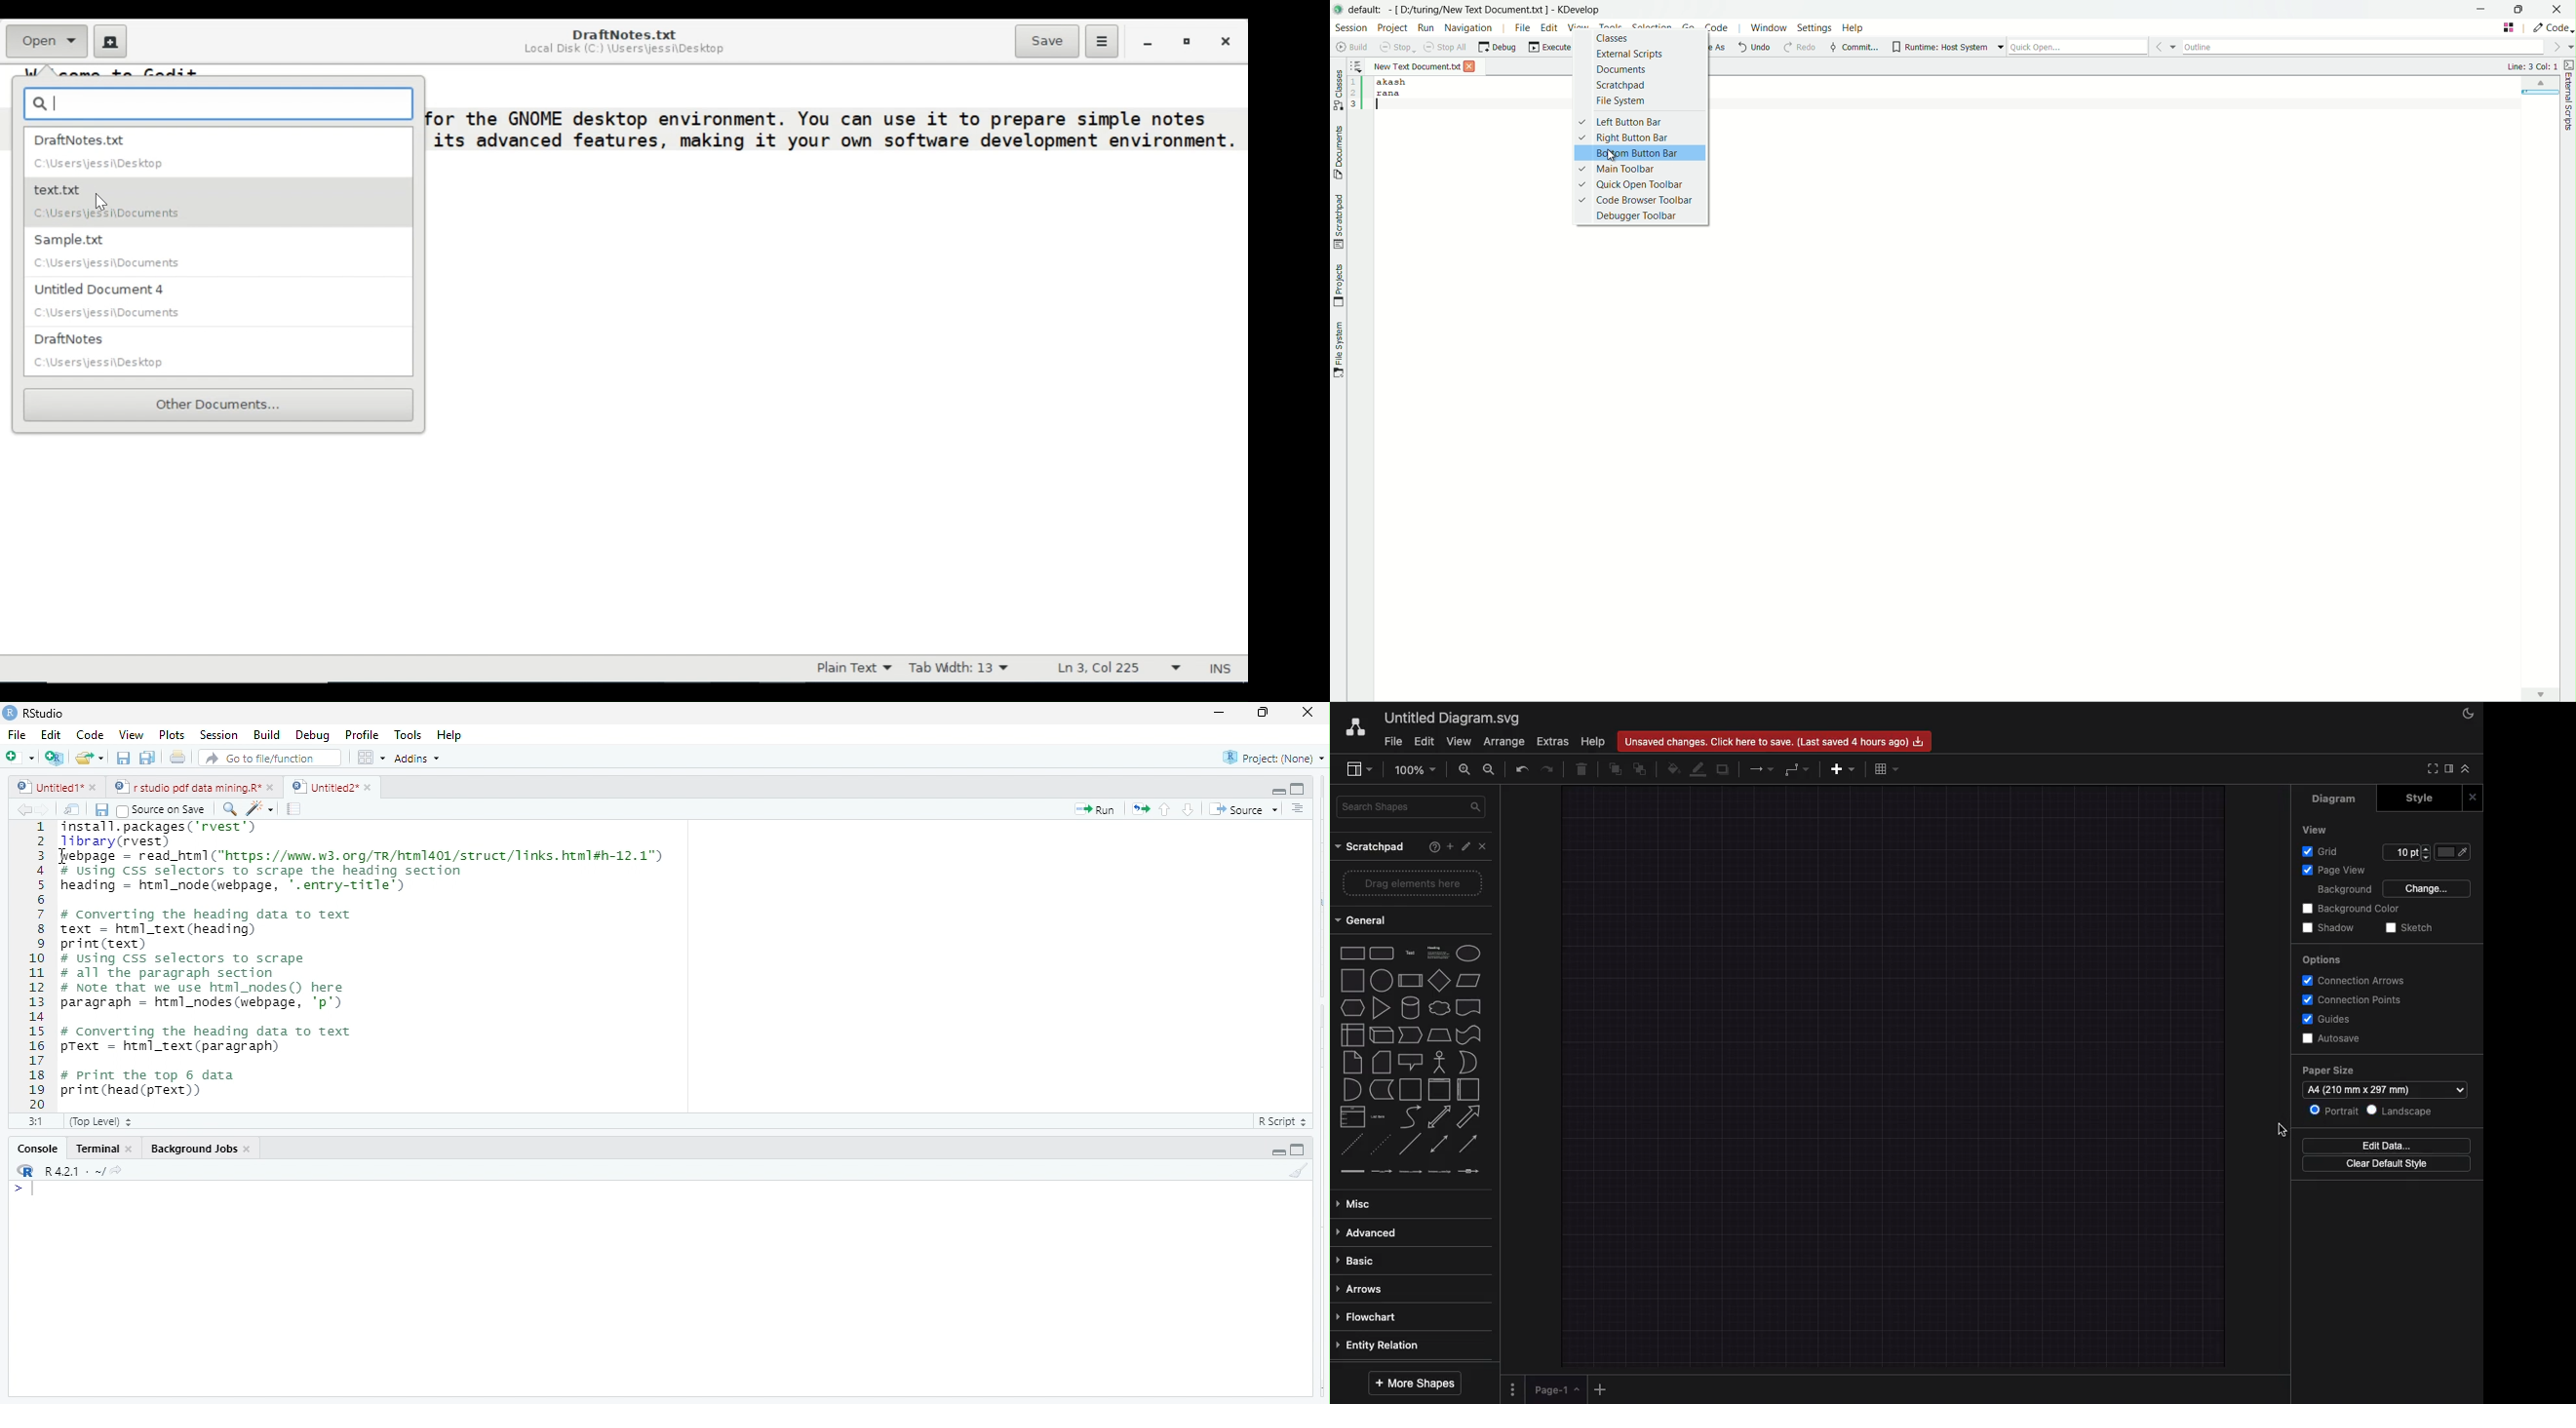  I want to click on Arrange, so click(1504, 743).